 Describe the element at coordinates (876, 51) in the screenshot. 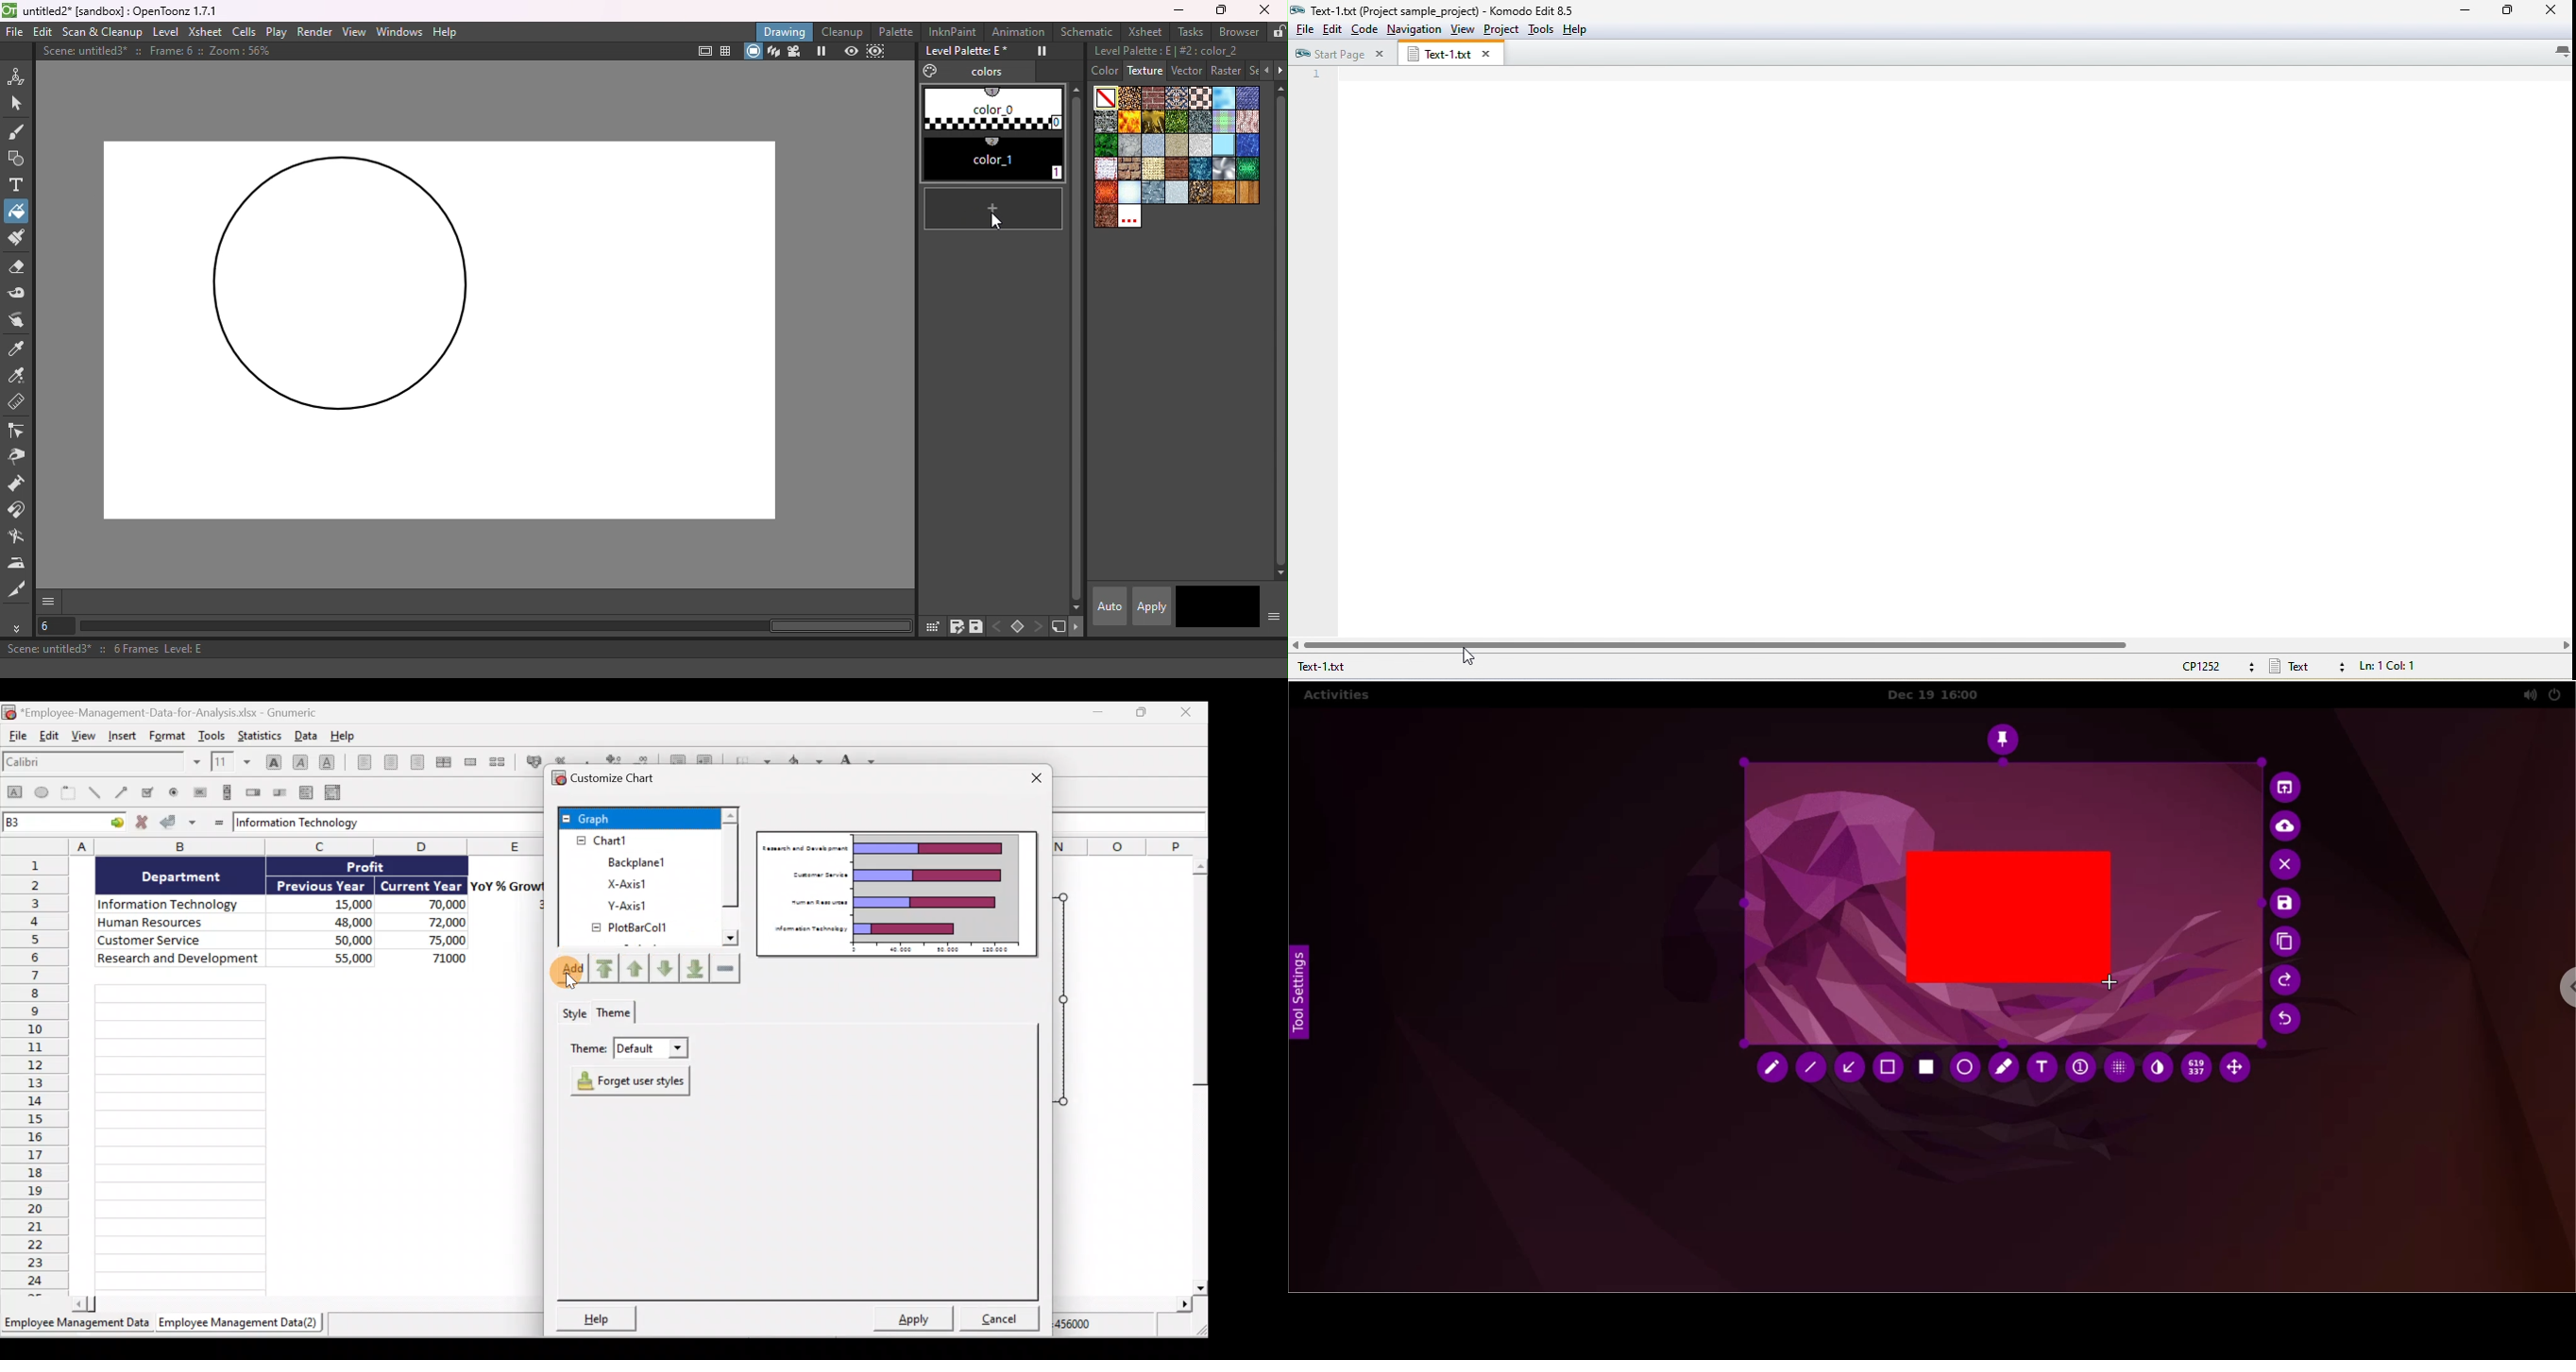

I see `sub-camera preview` at that location.